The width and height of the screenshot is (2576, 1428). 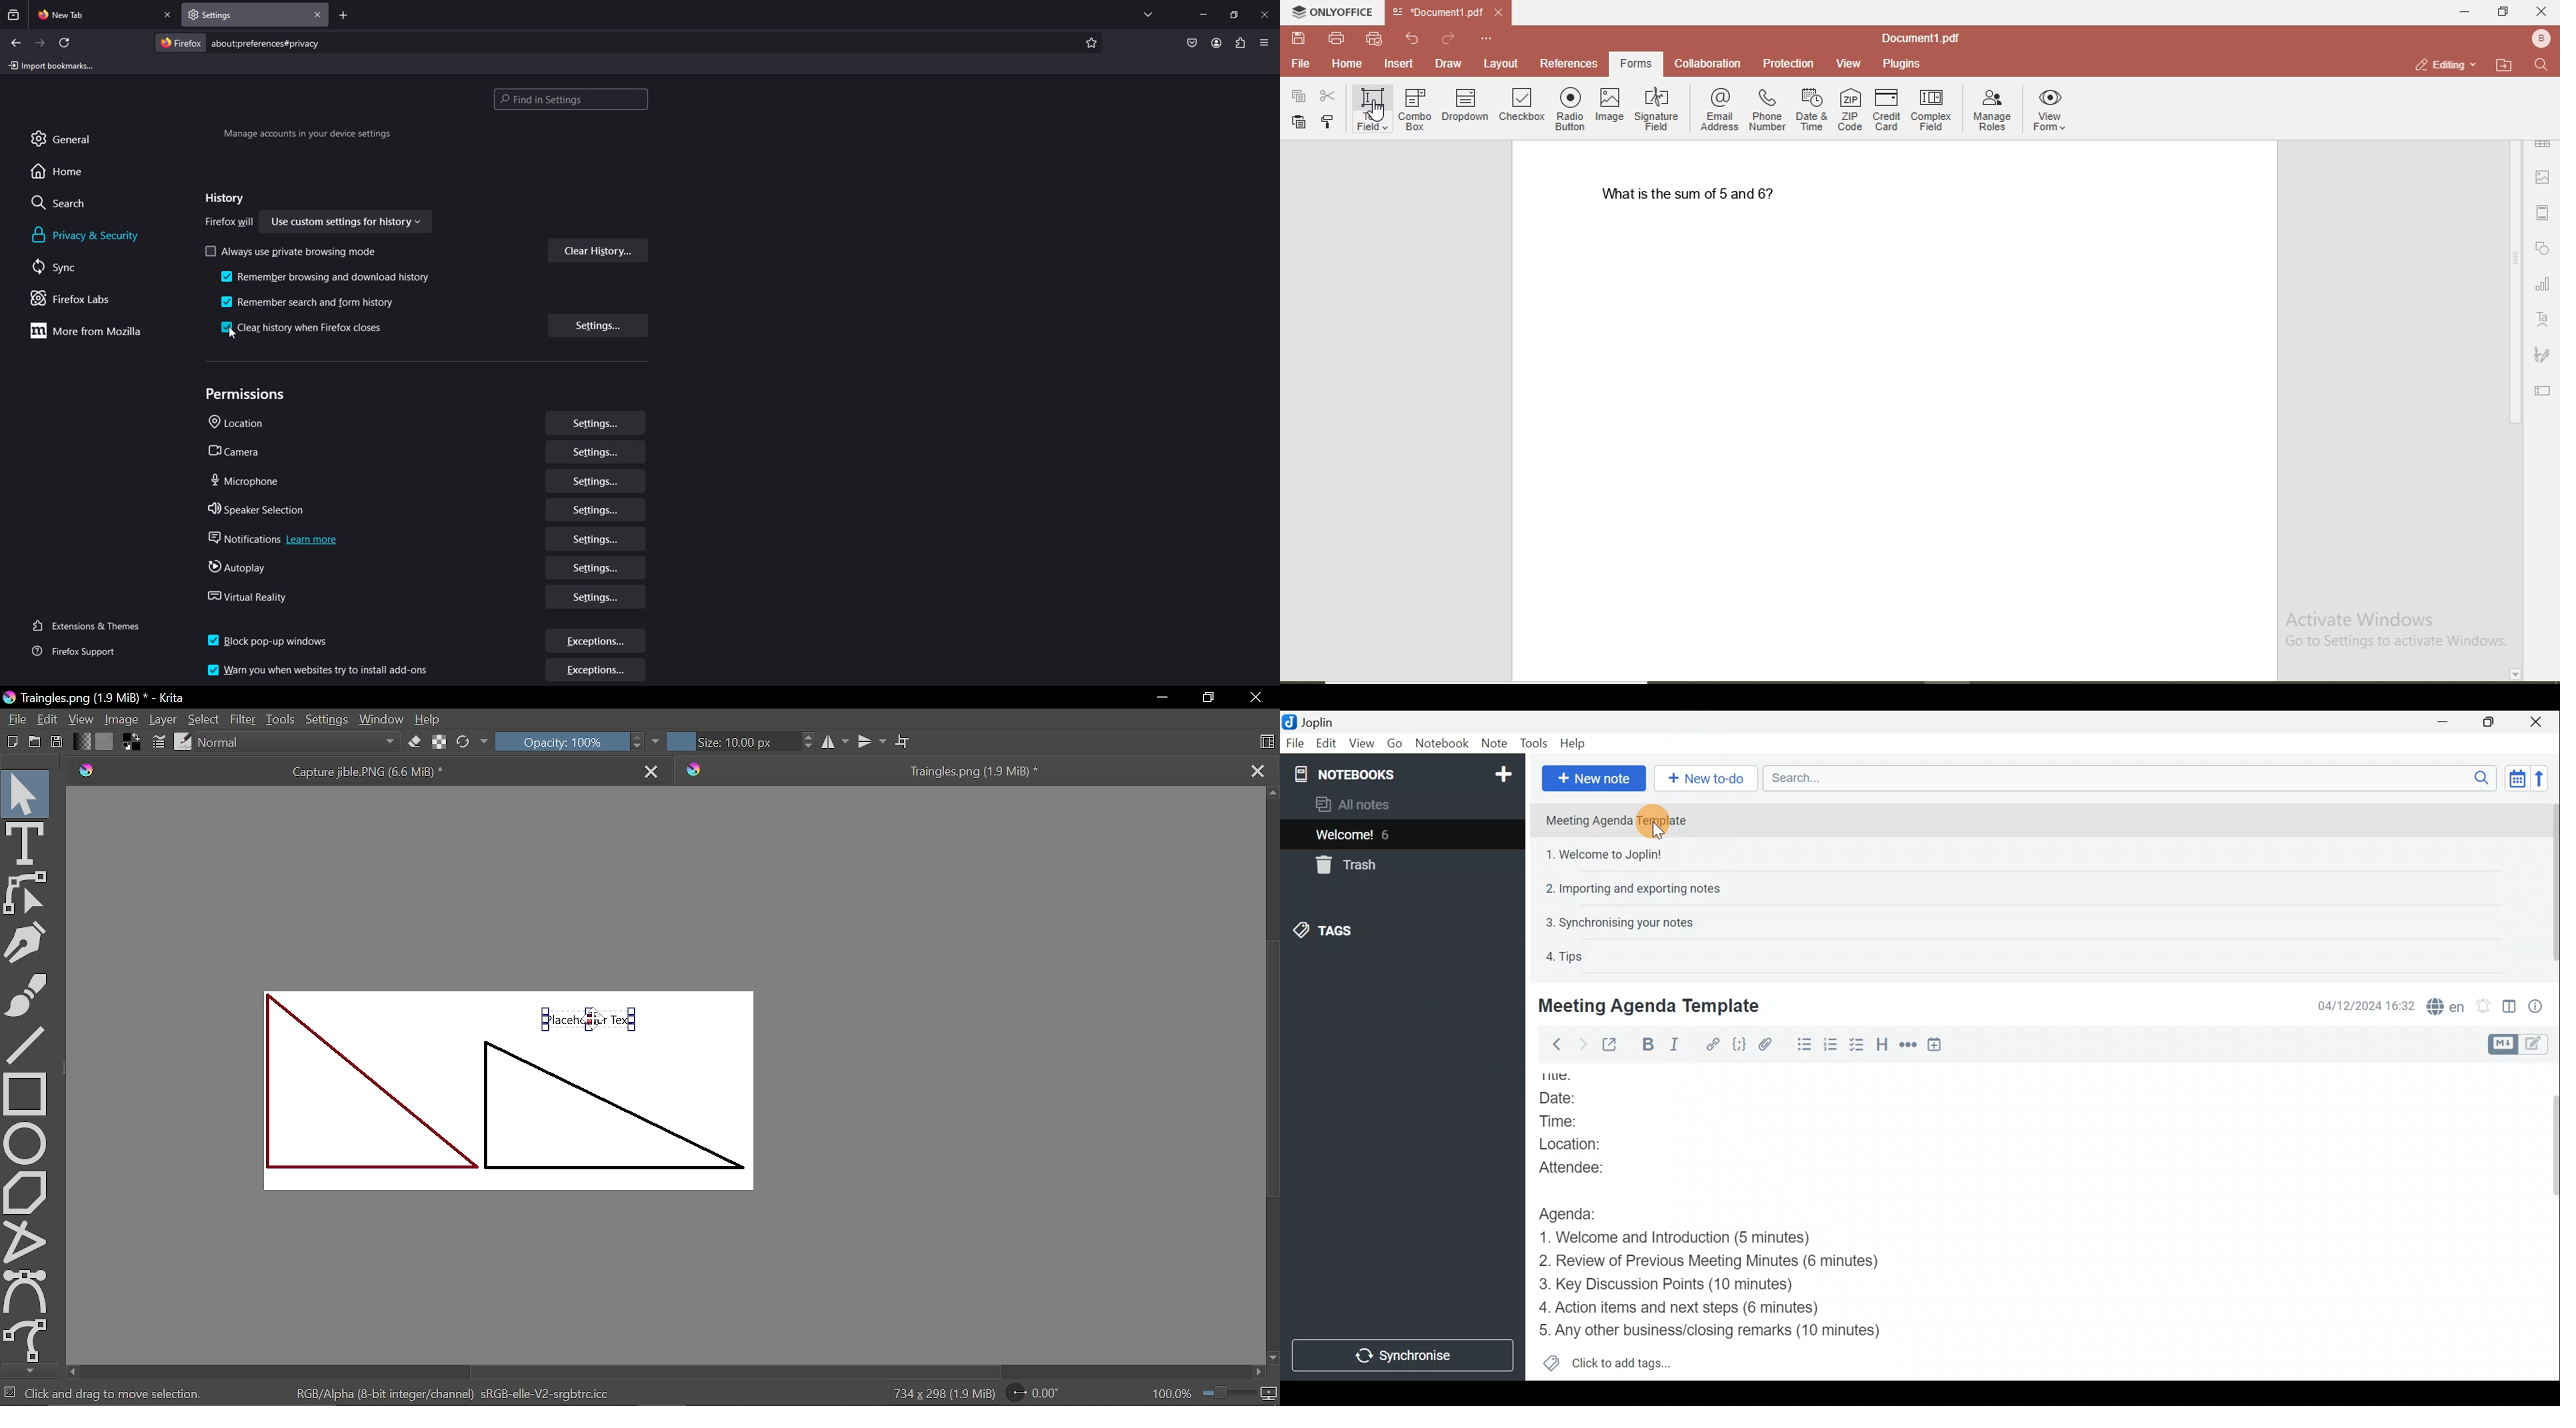 I want to click on Notebooks, so click(x=1405, y=773).